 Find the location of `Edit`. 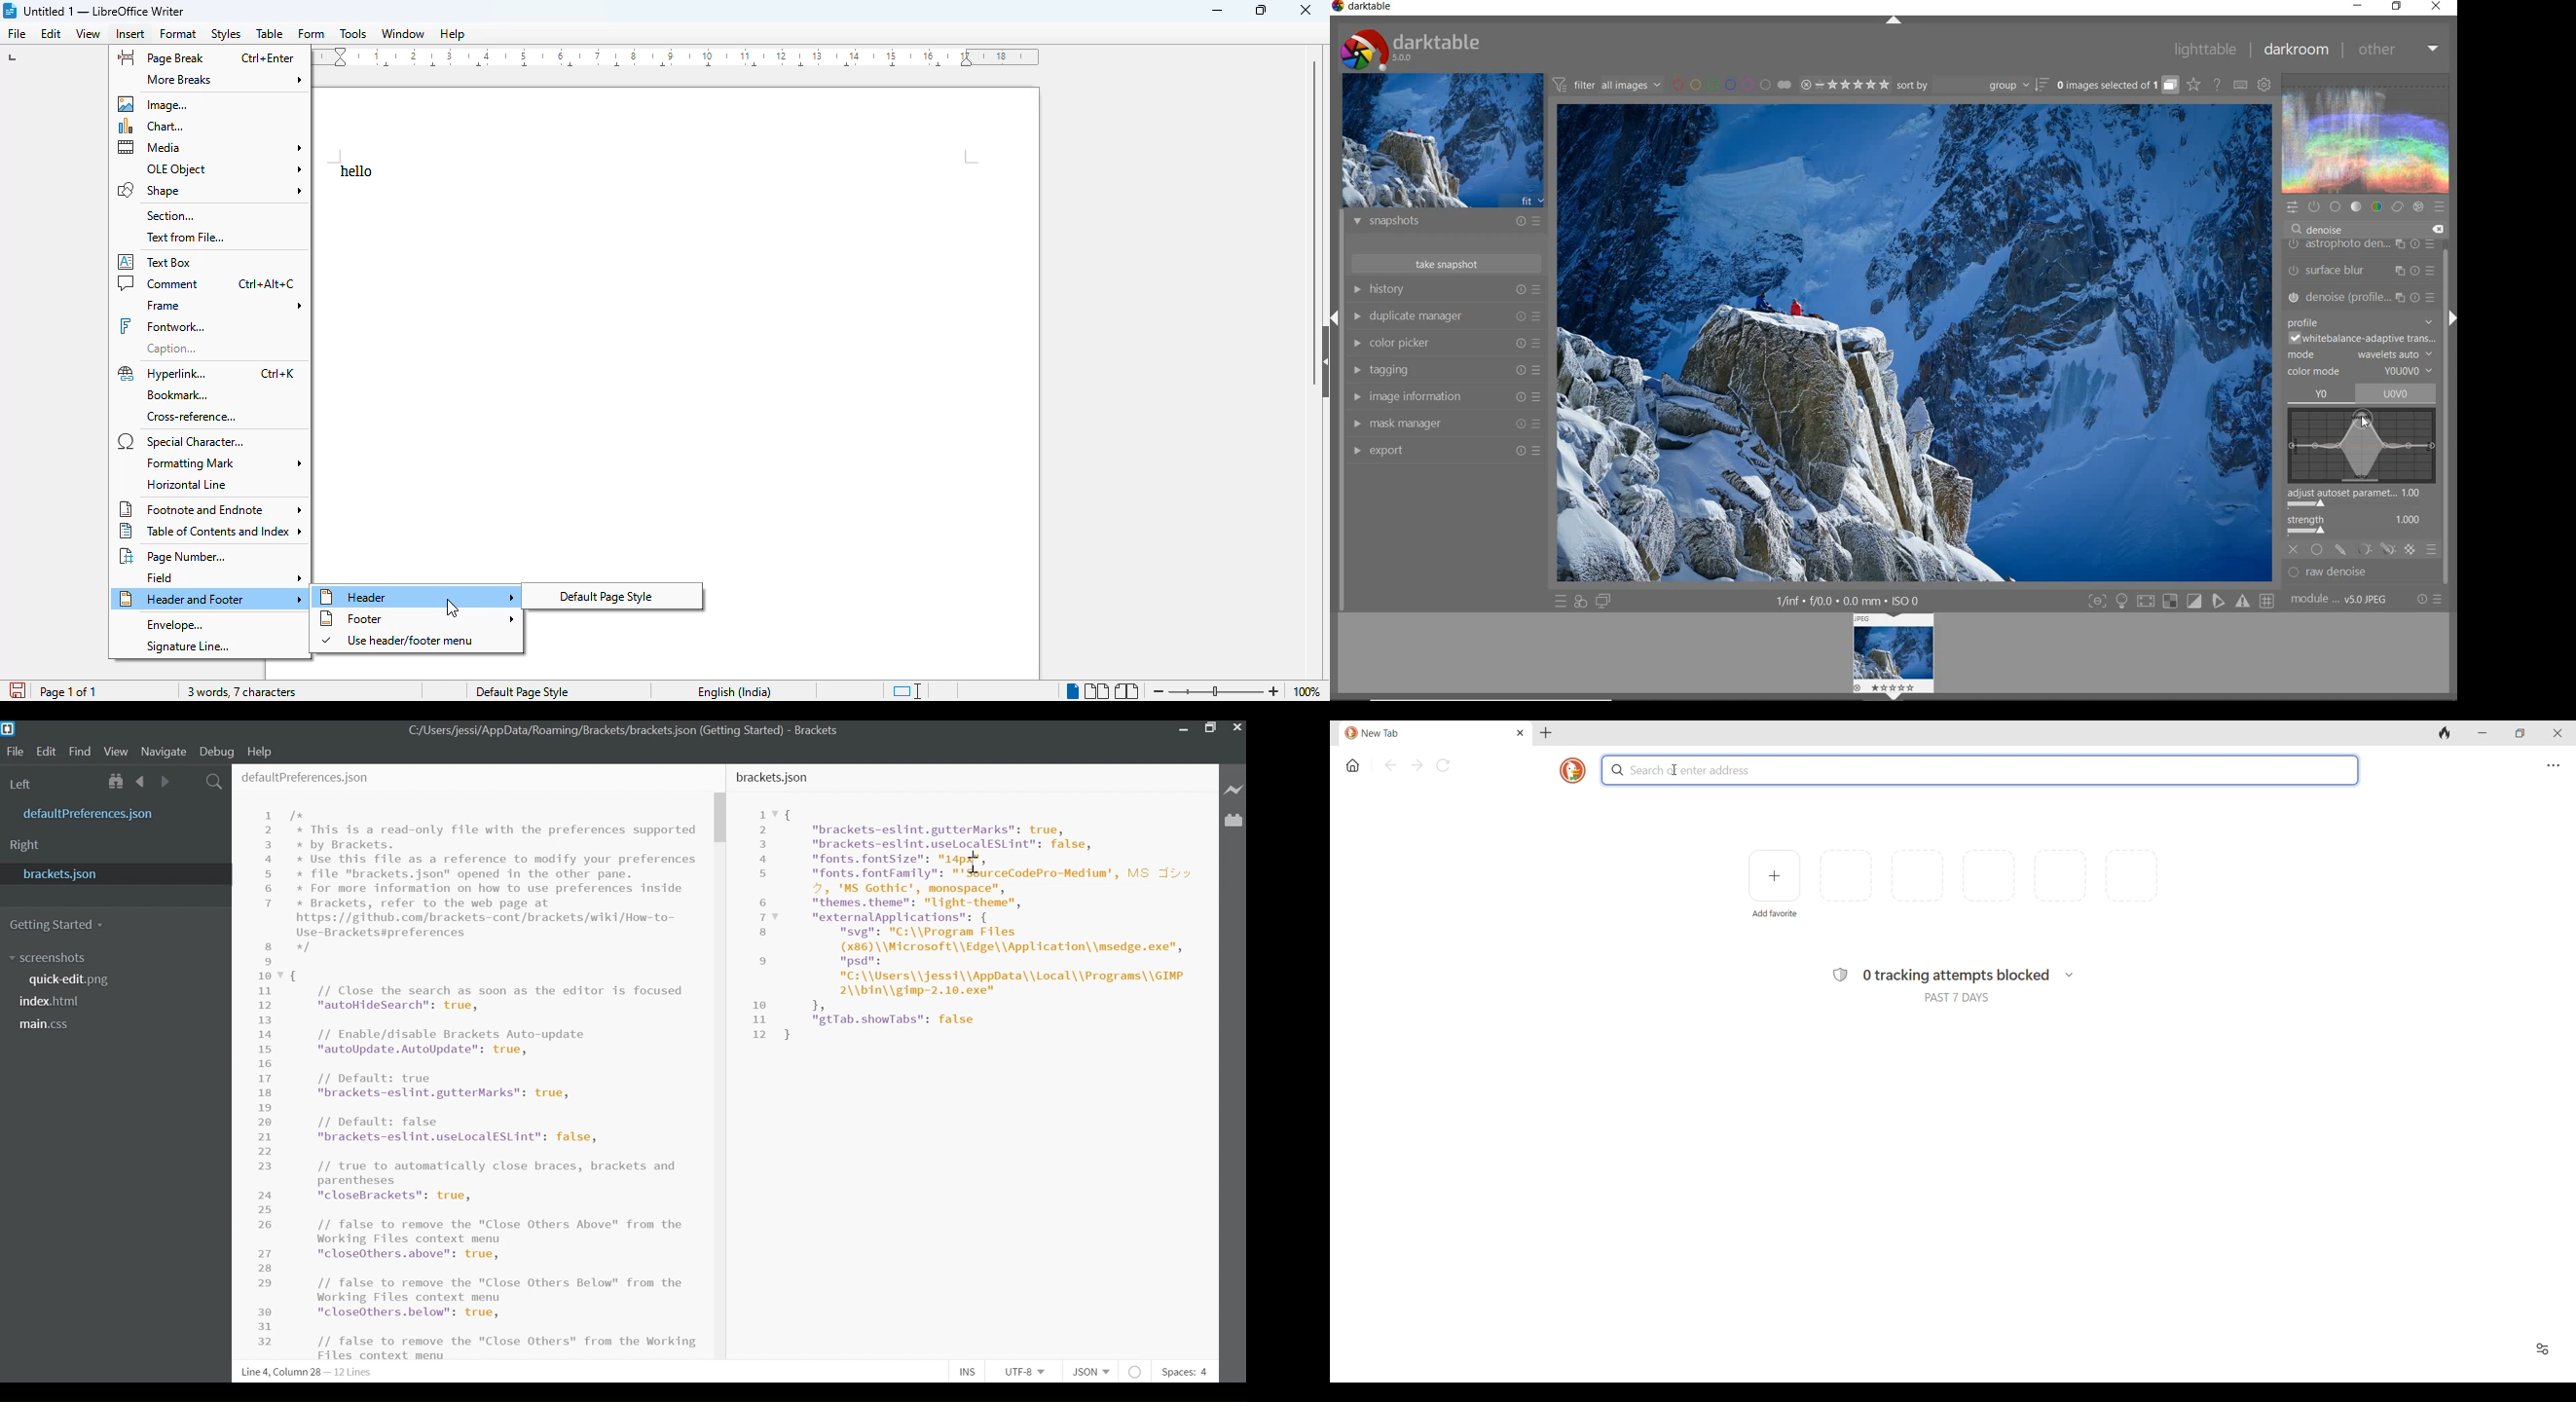

Edit is located at coordinates (45, 750).